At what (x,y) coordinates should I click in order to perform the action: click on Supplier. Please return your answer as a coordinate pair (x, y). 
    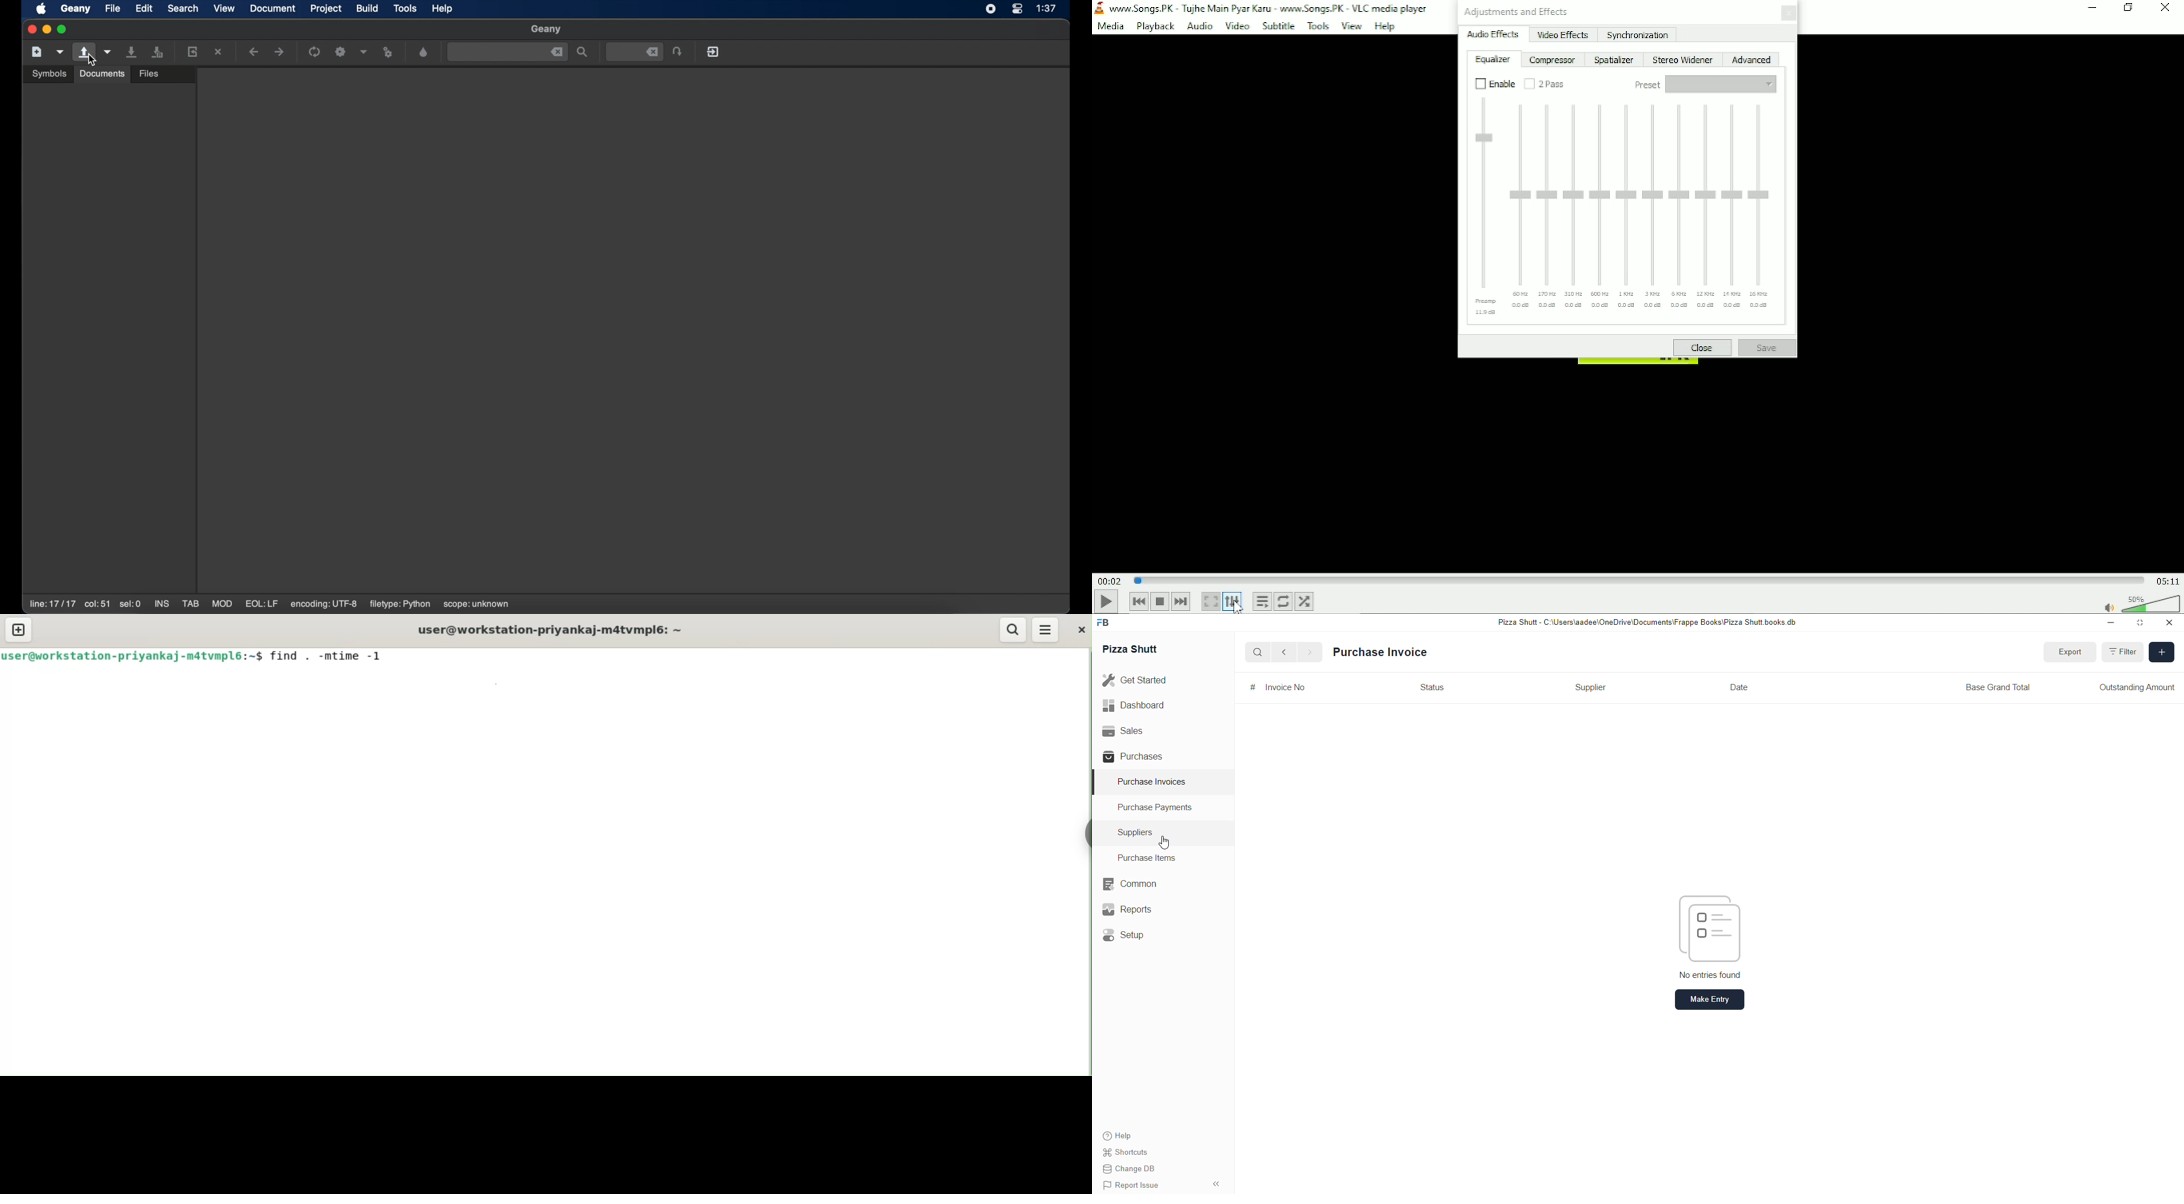
    Looking at the image, I should click on (1589, 687).